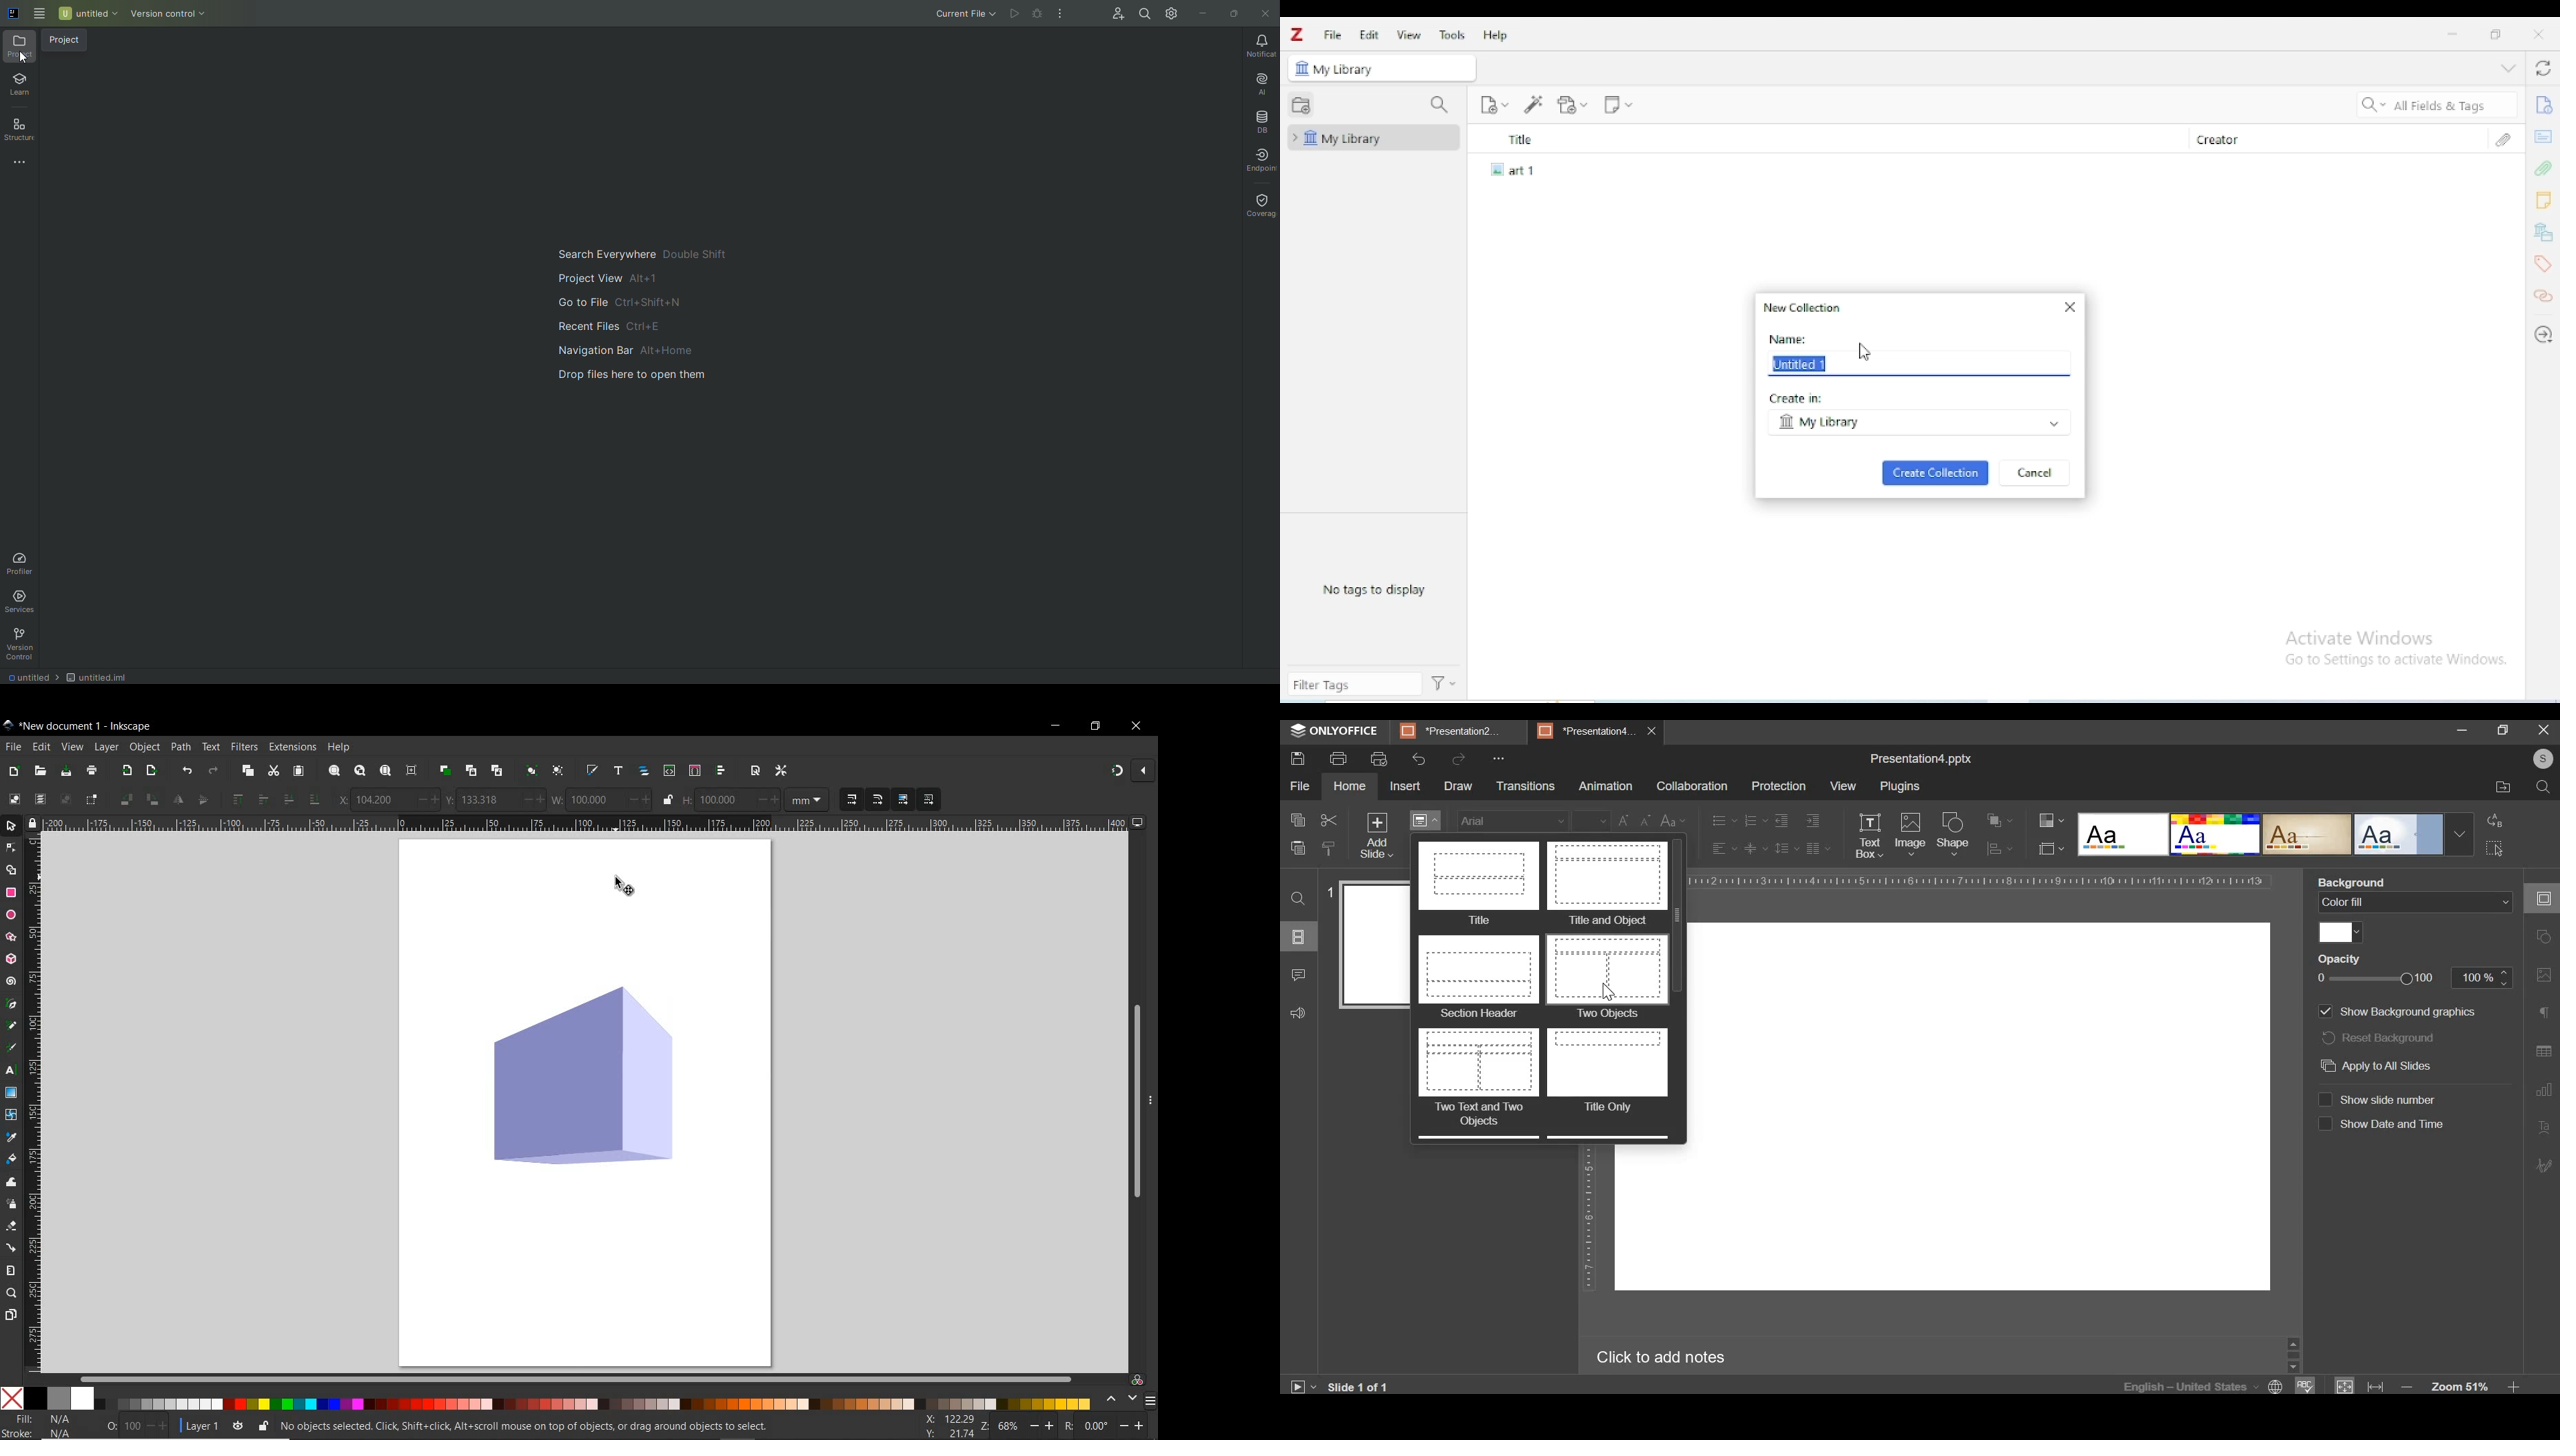 Image resolution: width=2576 pixels, height=1456 pixels. What do you see at coordinates (1138, 1381) in the screenshot?
I see `color managed code` at bounding box center [1138, 1381].